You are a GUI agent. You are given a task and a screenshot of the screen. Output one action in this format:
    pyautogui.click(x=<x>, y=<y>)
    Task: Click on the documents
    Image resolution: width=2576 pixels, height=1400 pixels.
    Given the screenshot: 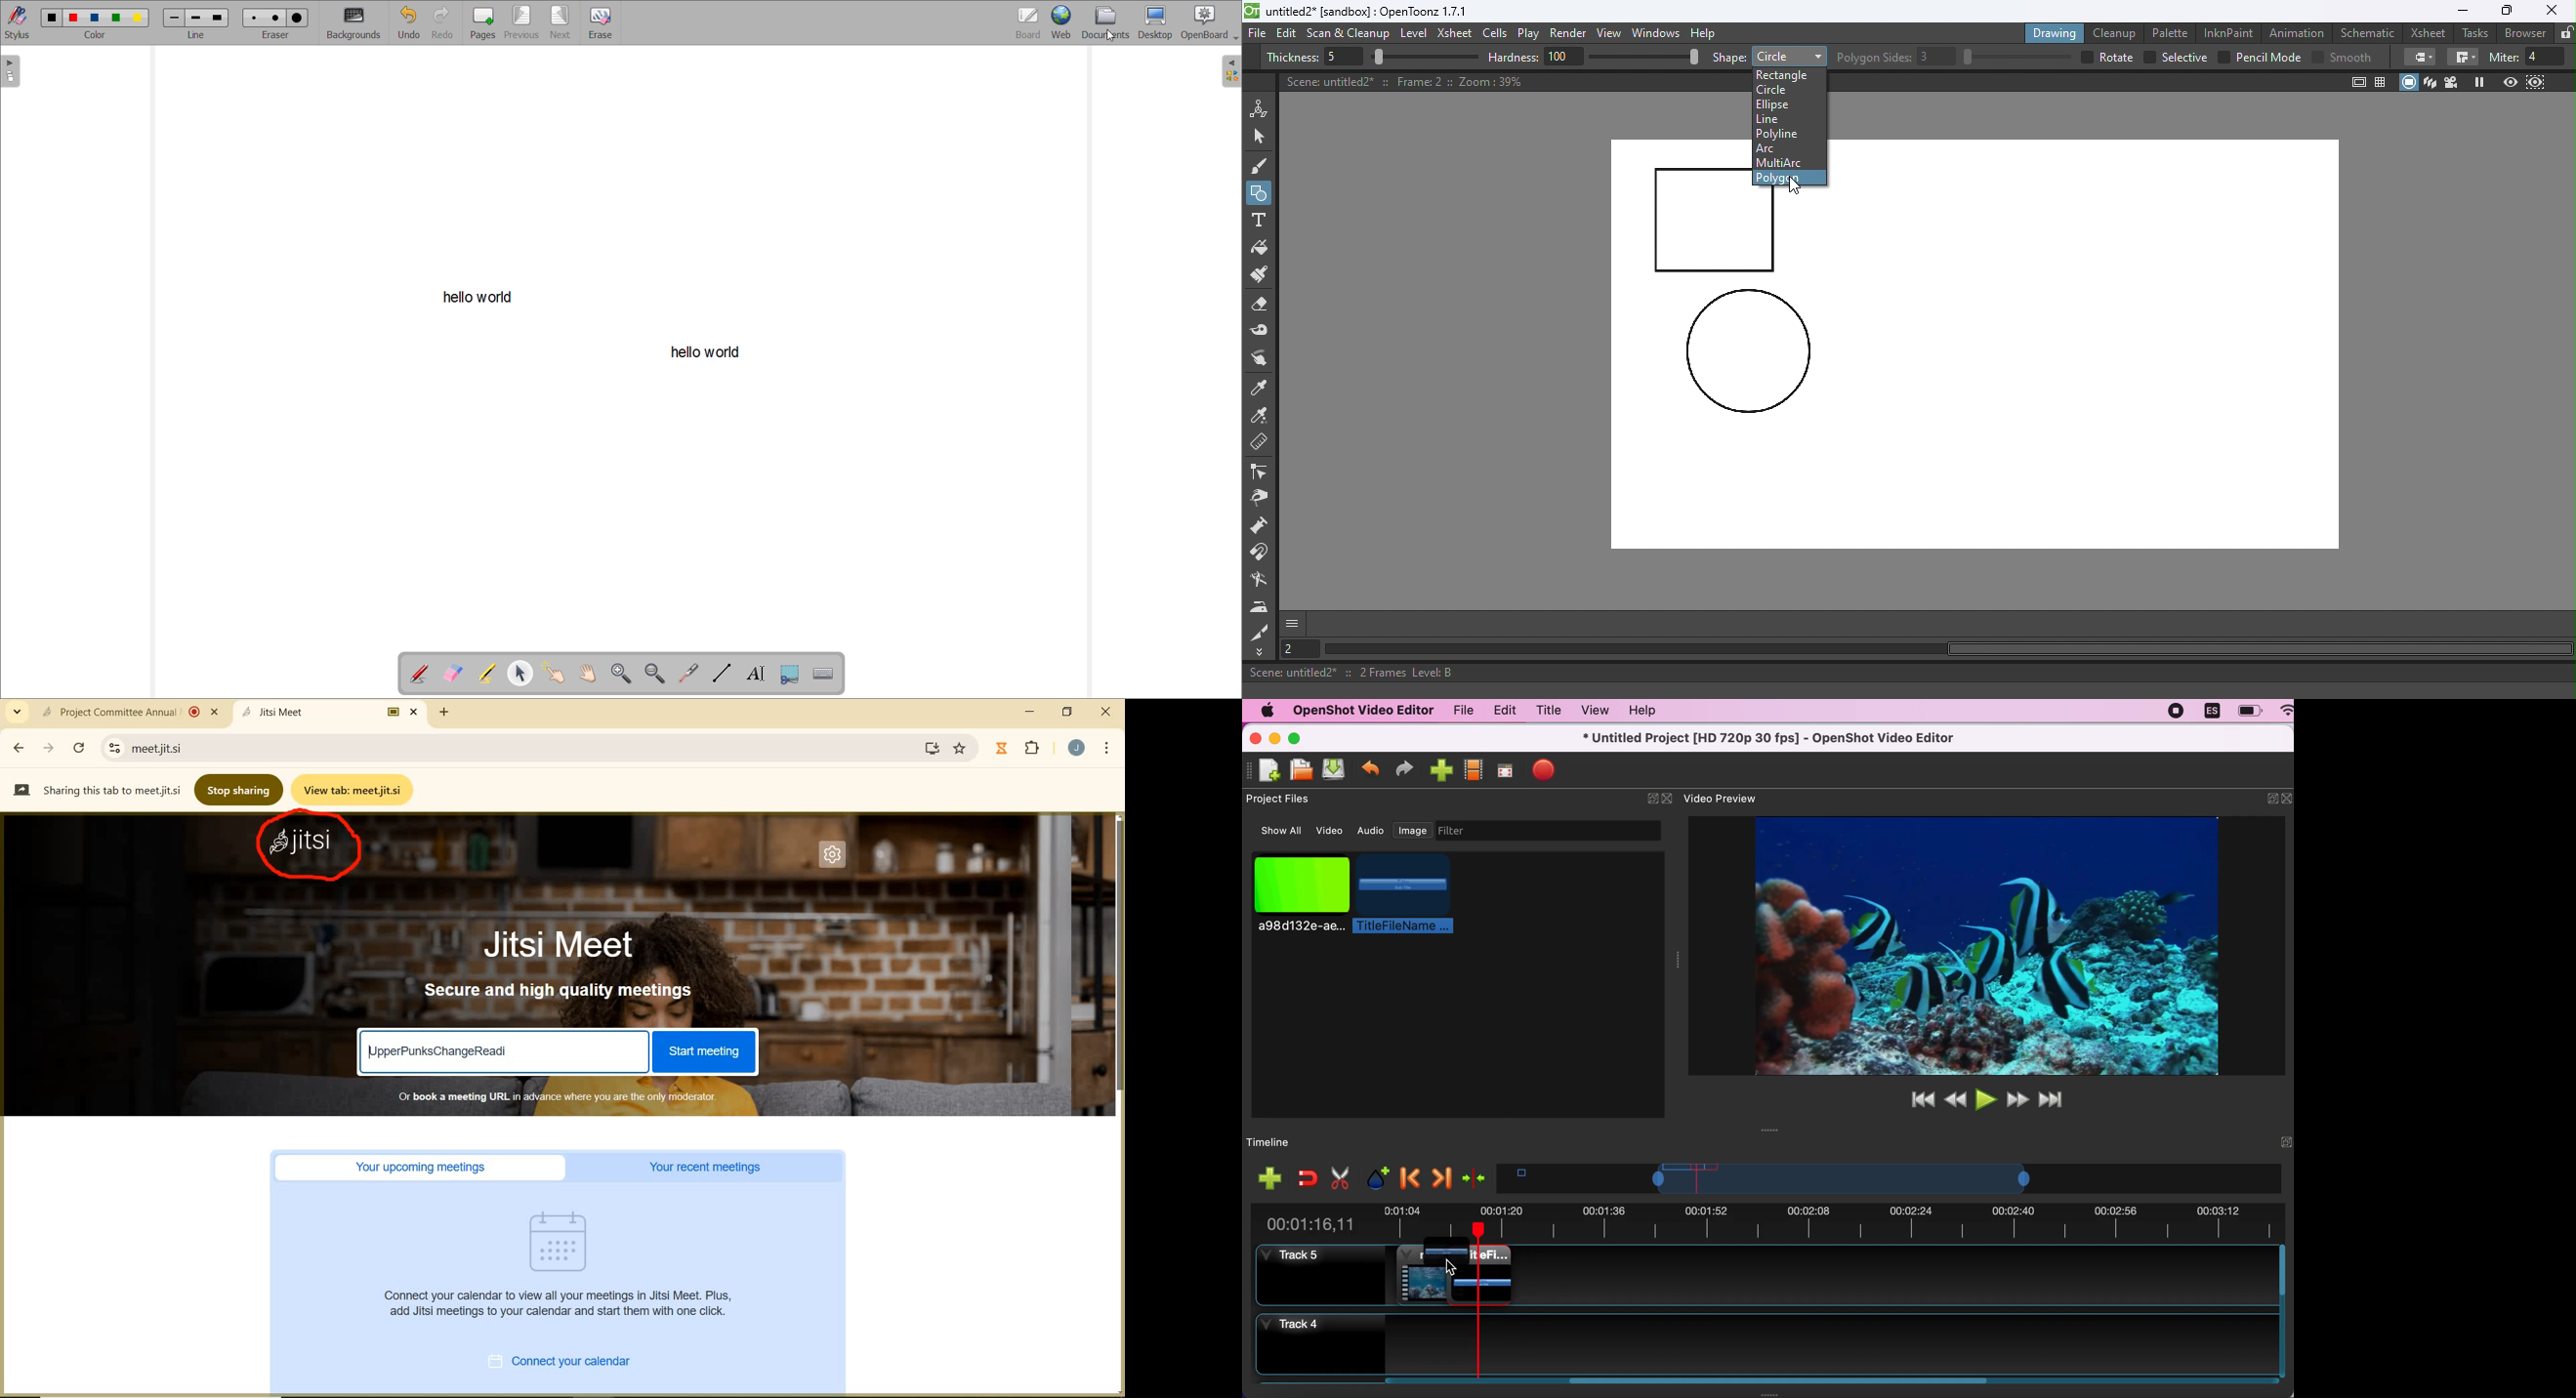 What is the action you would take?
    pyautogui.click(x=1107, y=23)
    